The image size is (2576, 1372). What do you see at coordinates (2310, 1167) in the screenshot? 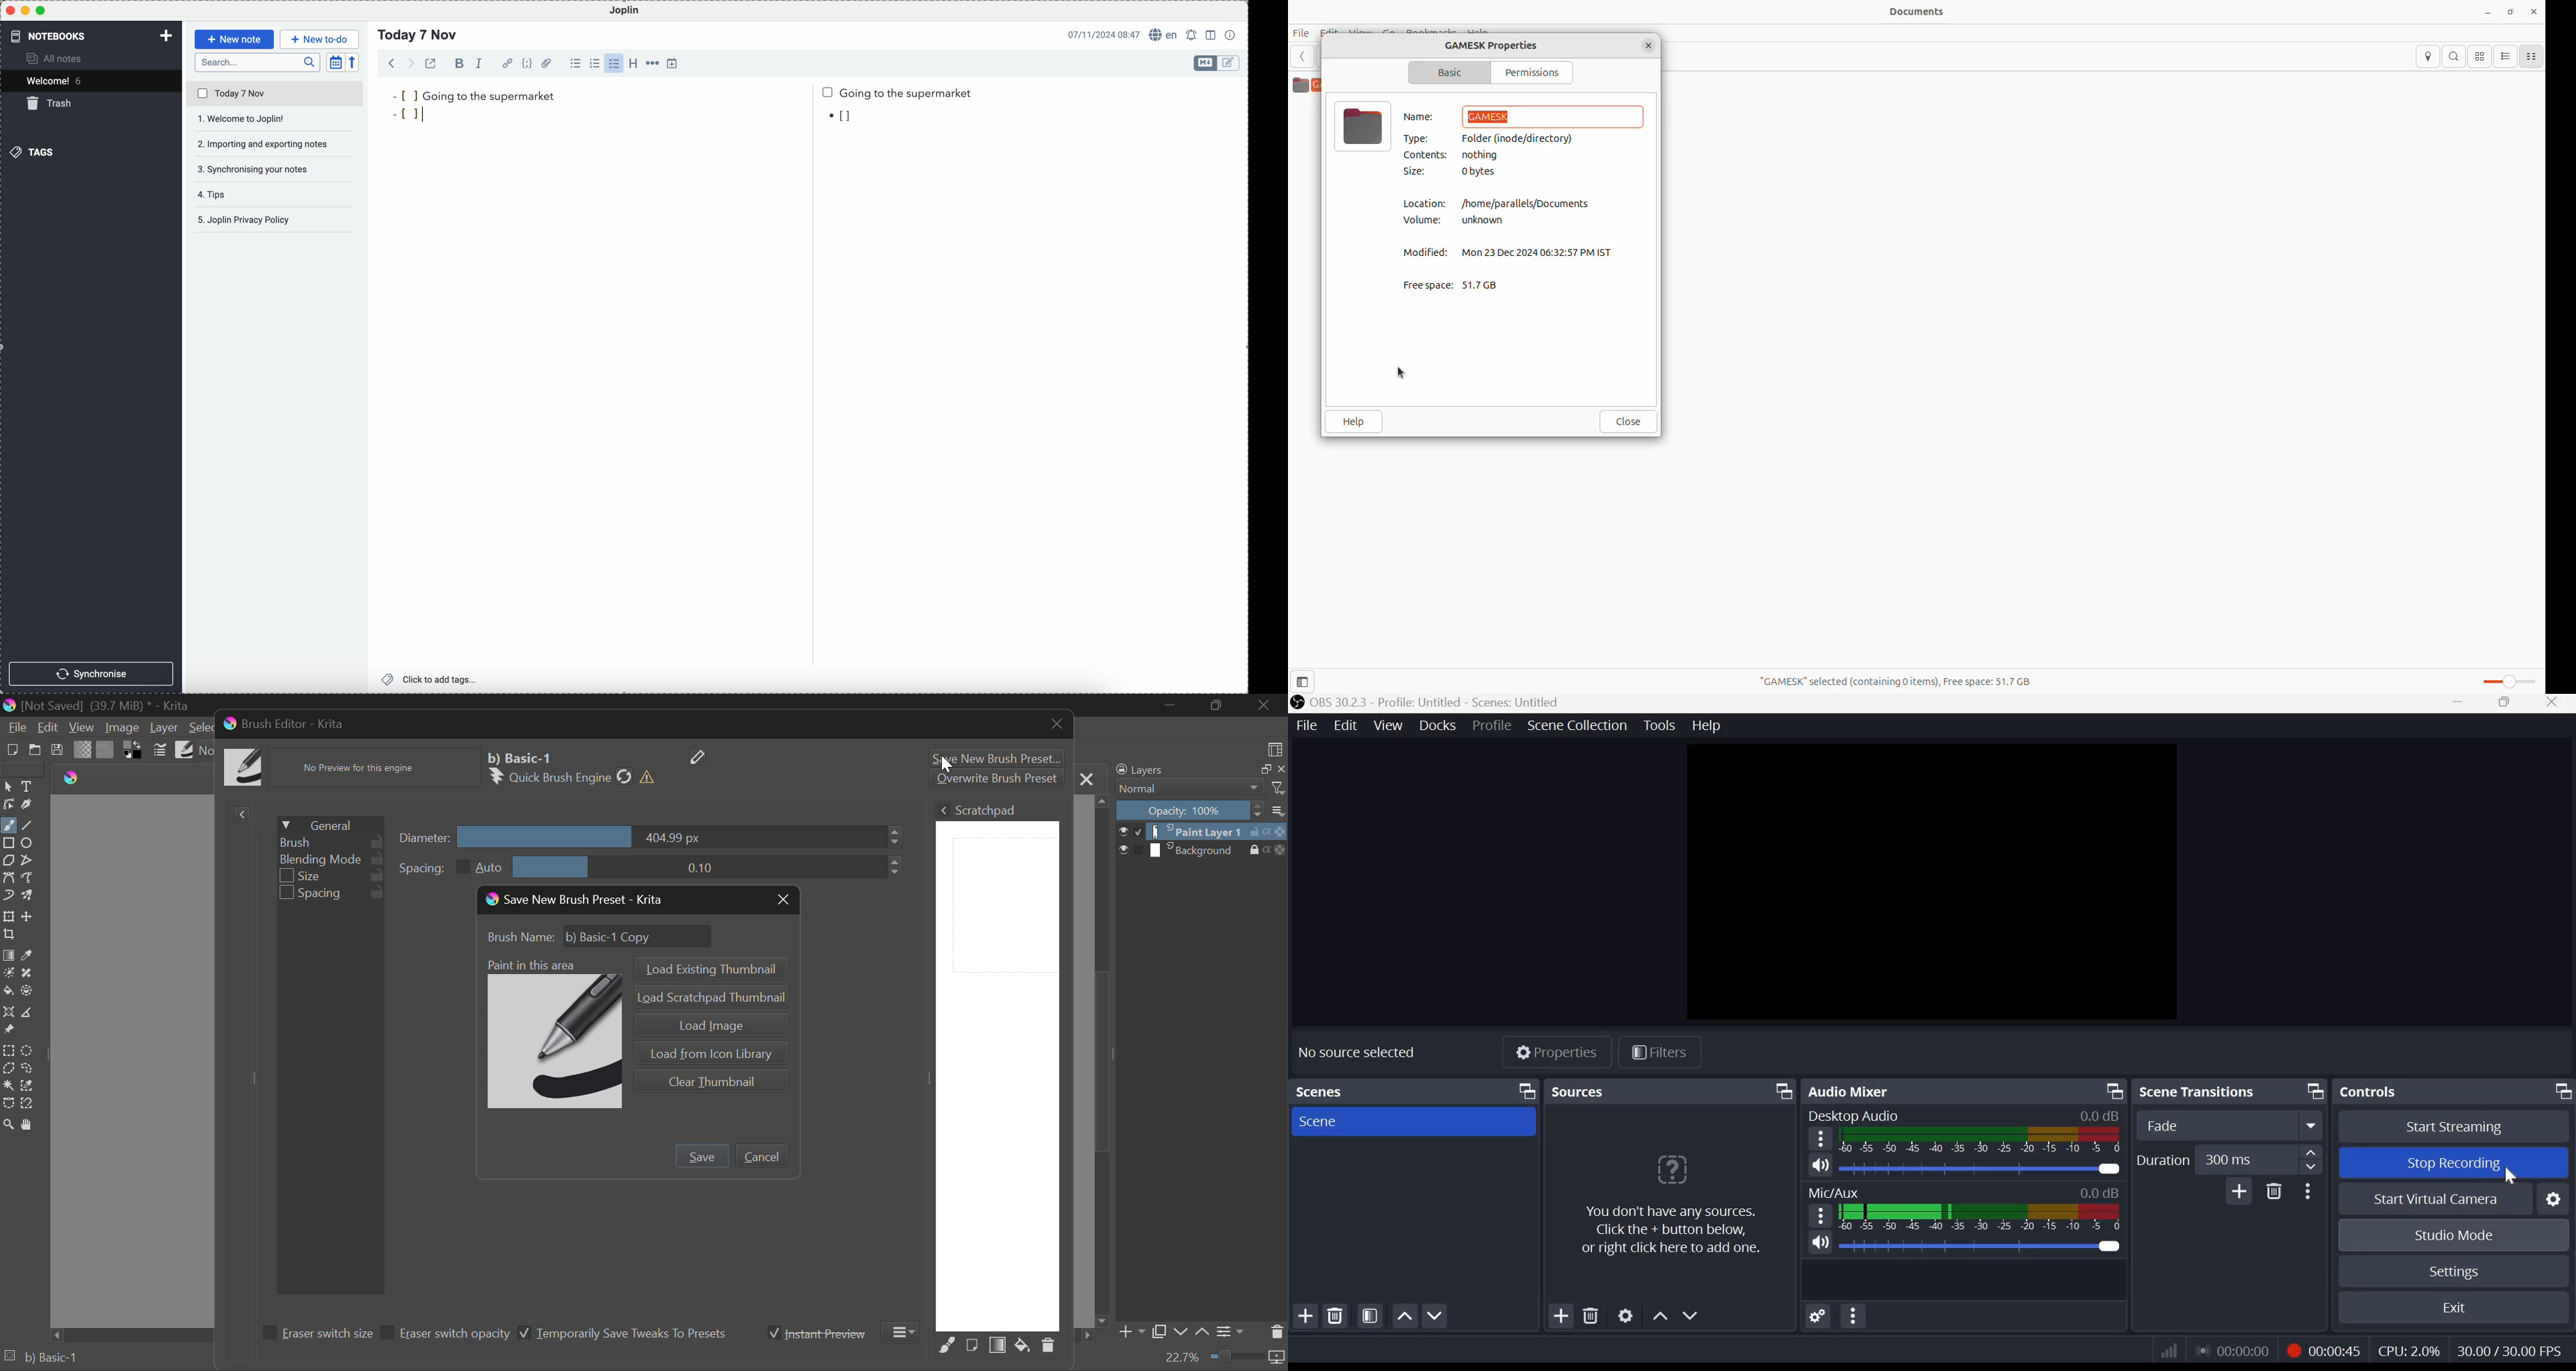
I see `Decrease` at bounding box center [2310, 1167].